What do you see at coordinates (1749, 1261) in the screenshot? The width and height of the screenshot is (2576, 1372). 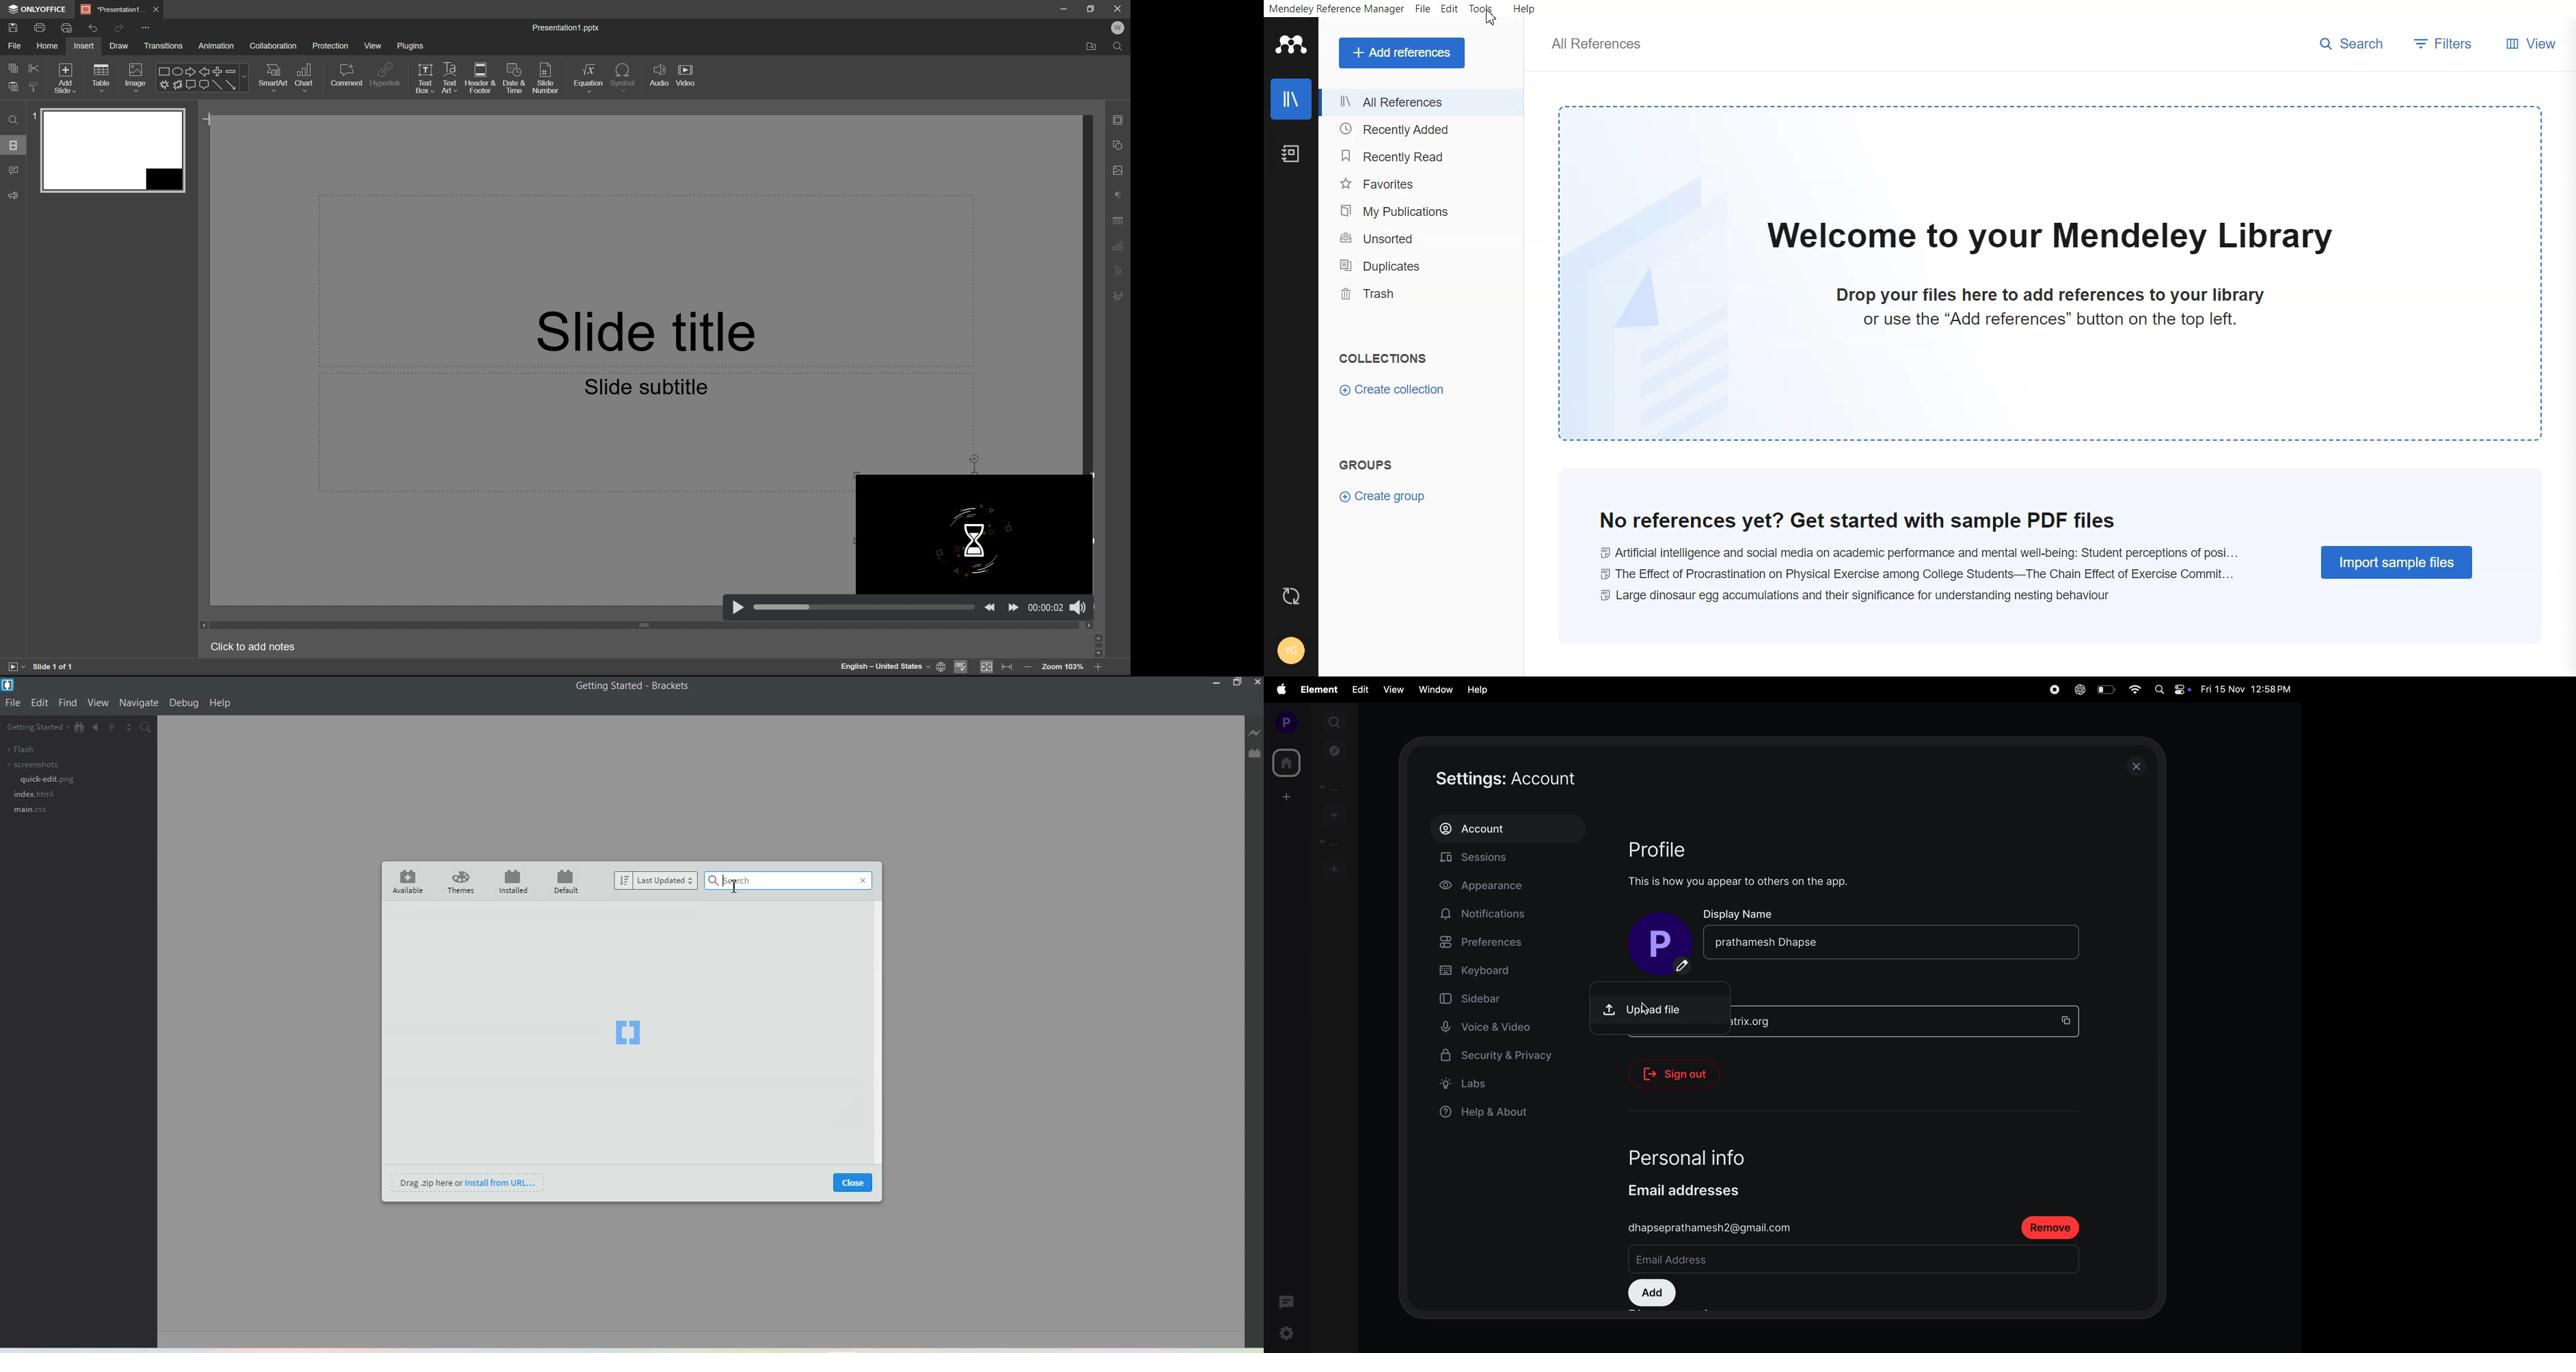 I see `email address bar` at bounding box center [1749, 1261].